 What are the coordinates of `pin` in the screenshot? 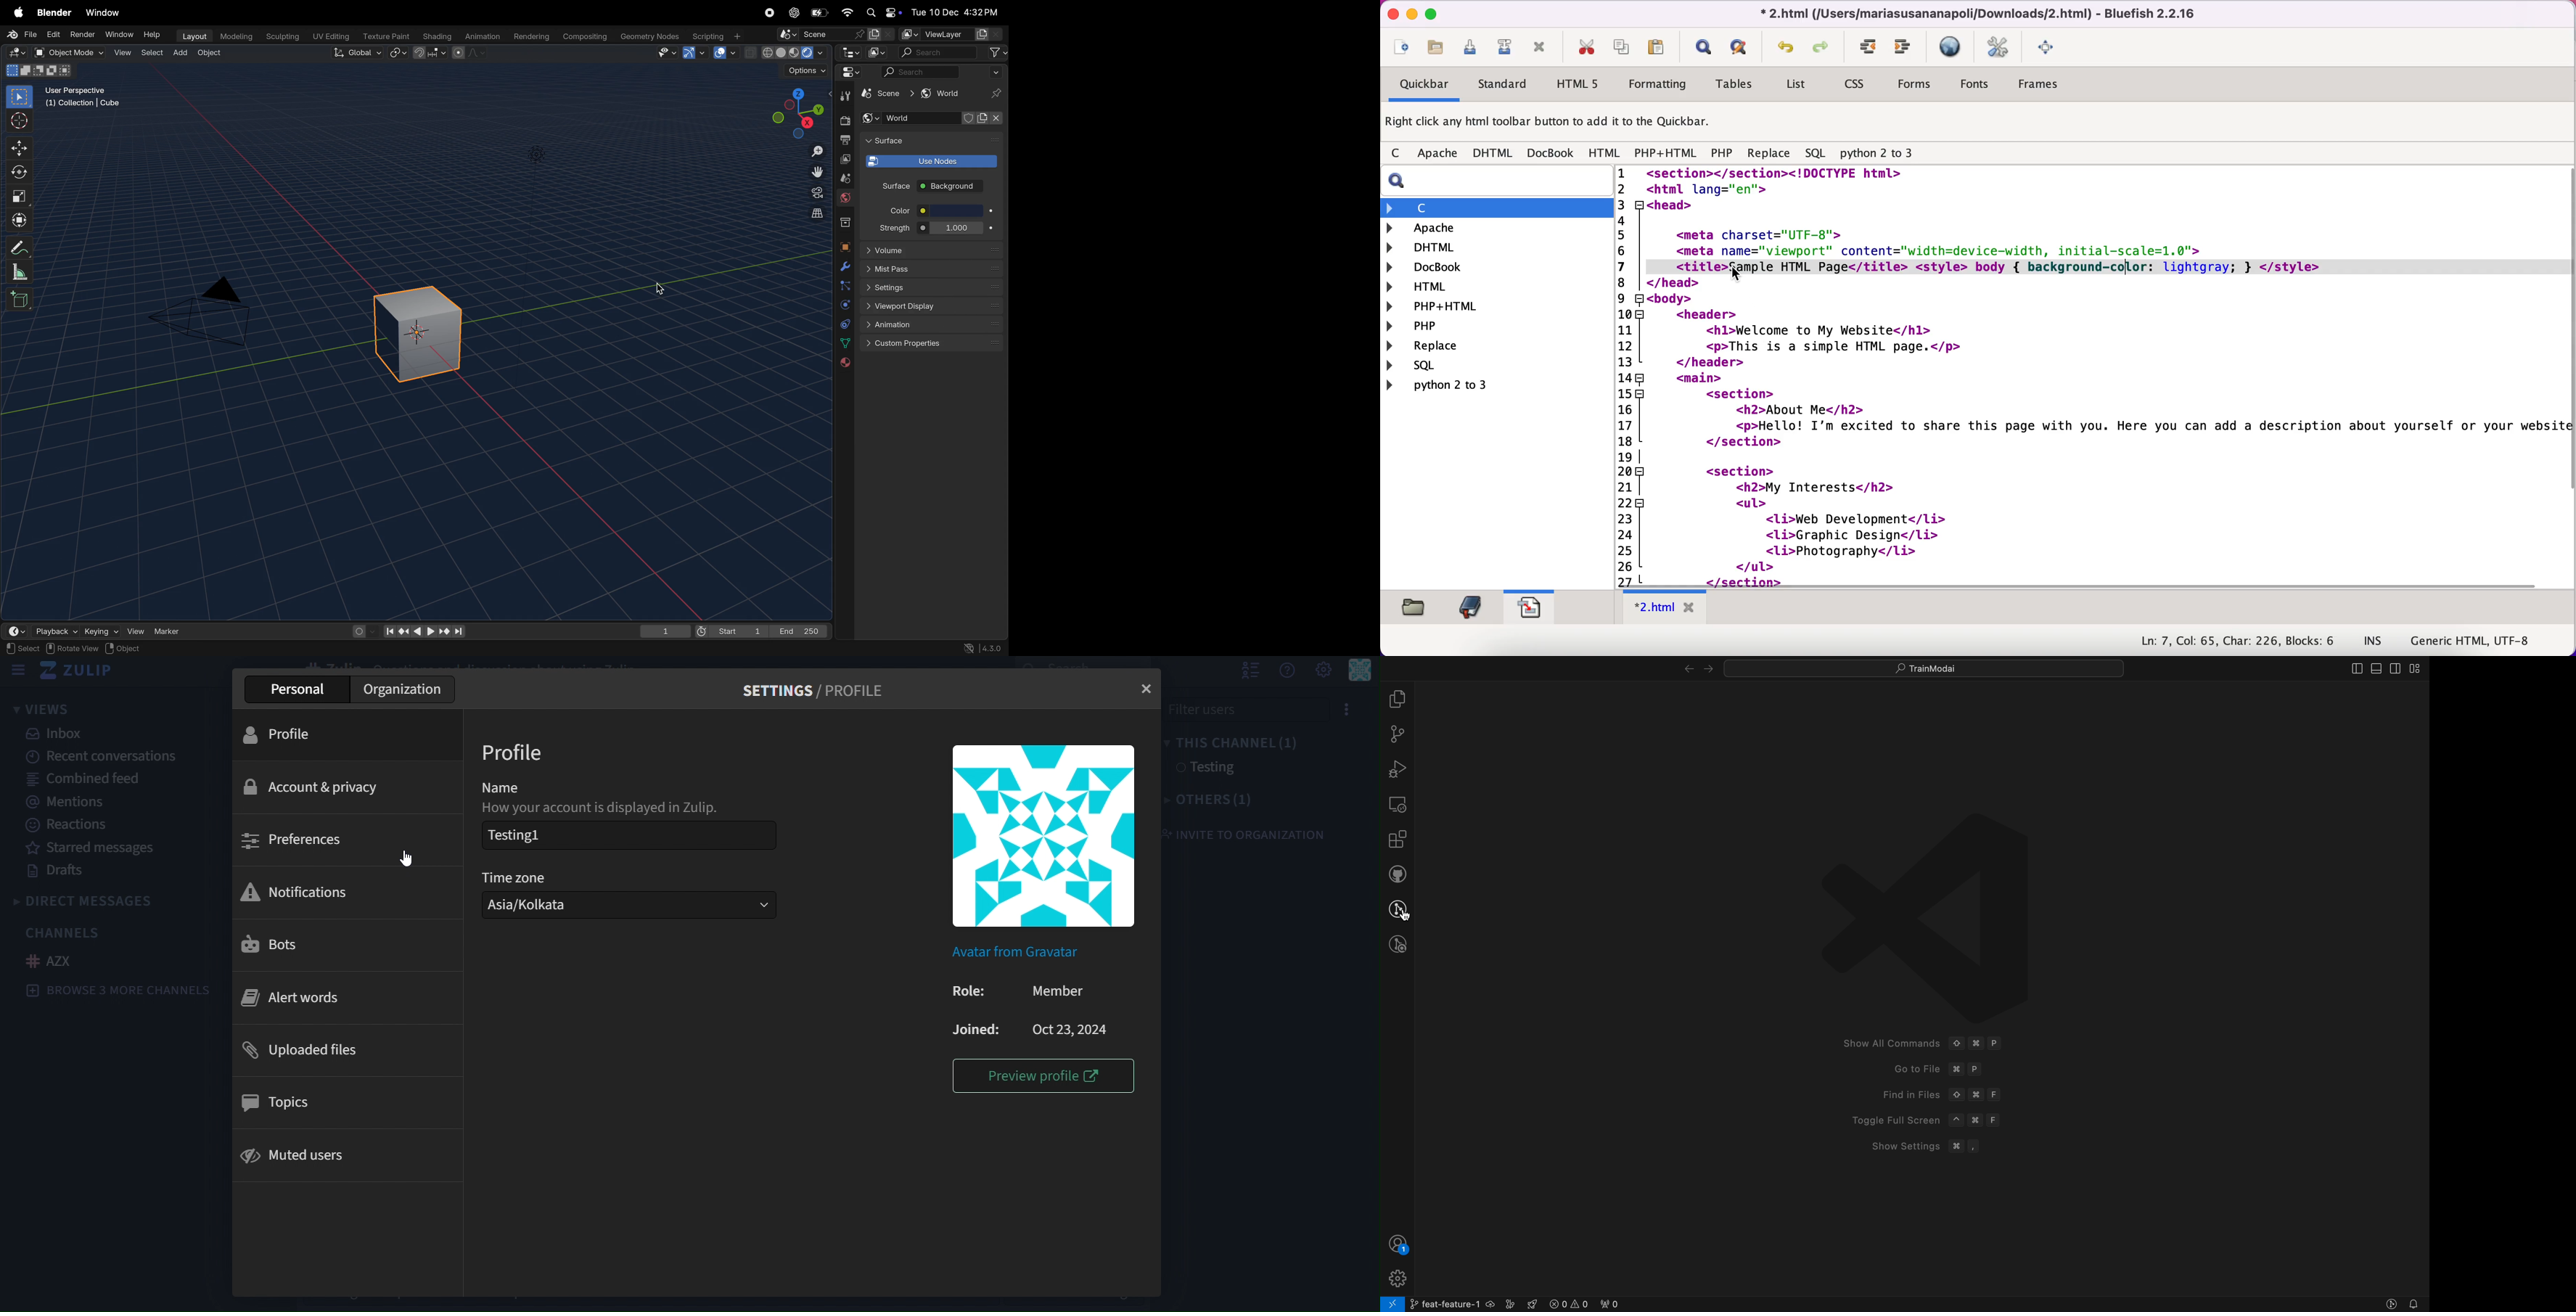 It's located at (997, 94).